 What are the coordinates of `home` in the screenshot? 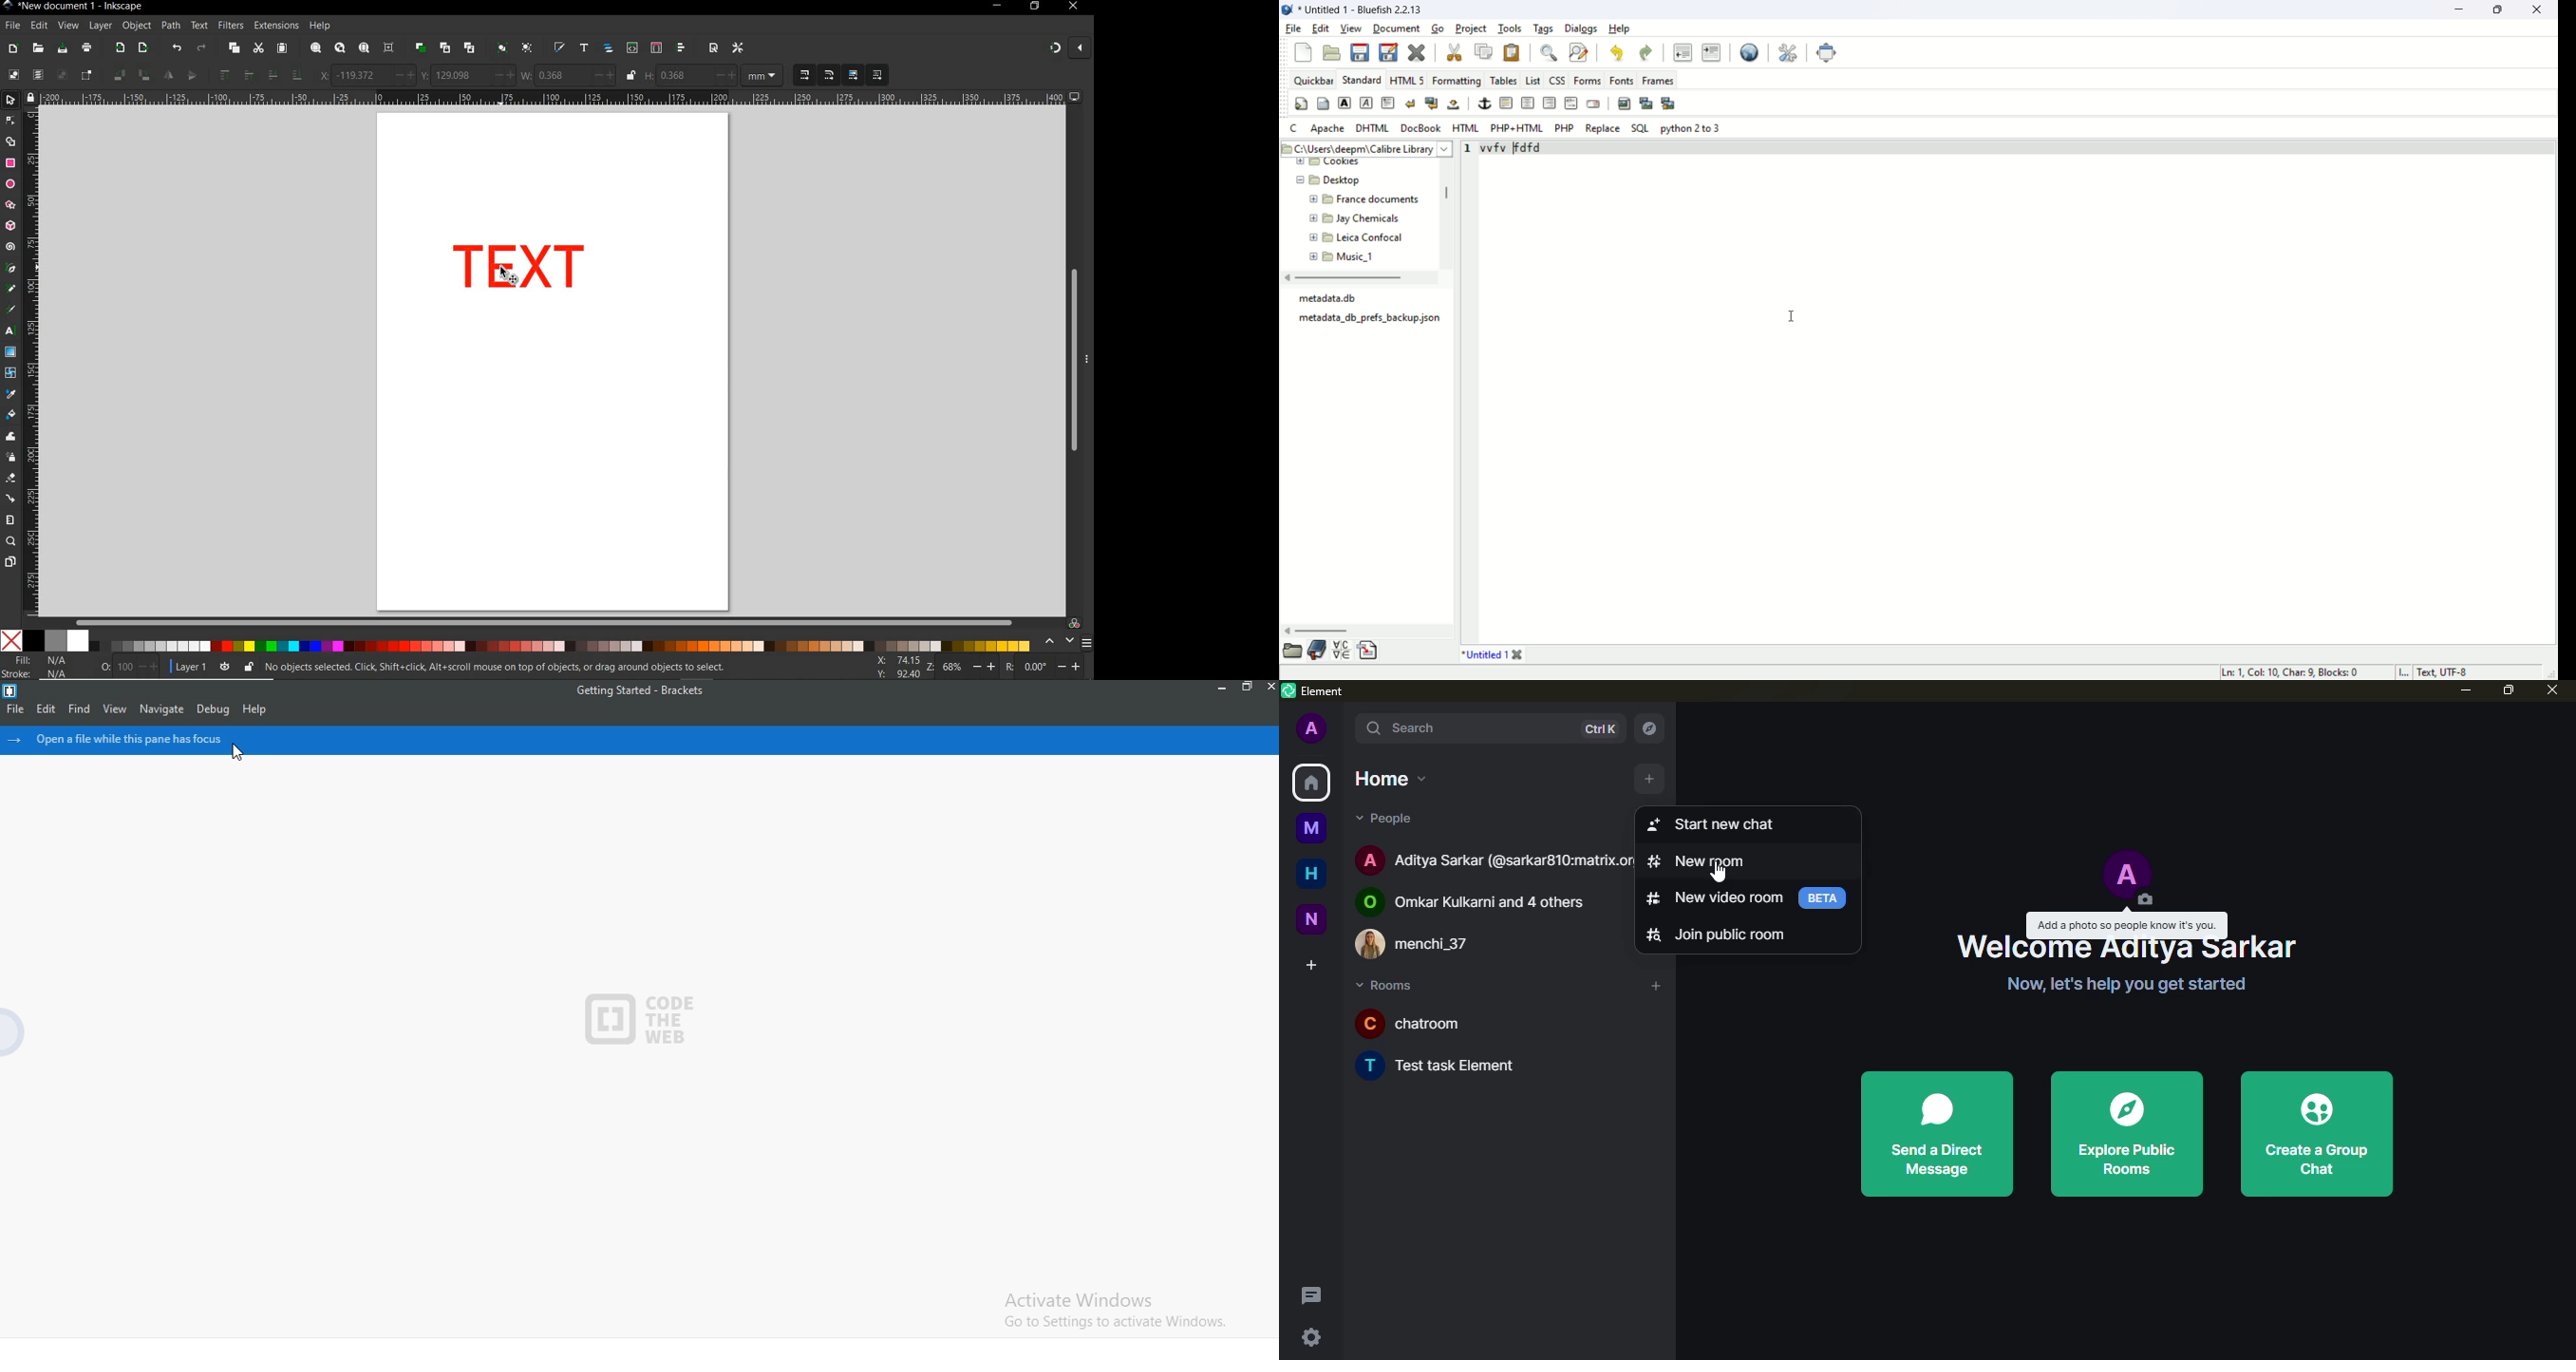 It's located at (1311, 782).